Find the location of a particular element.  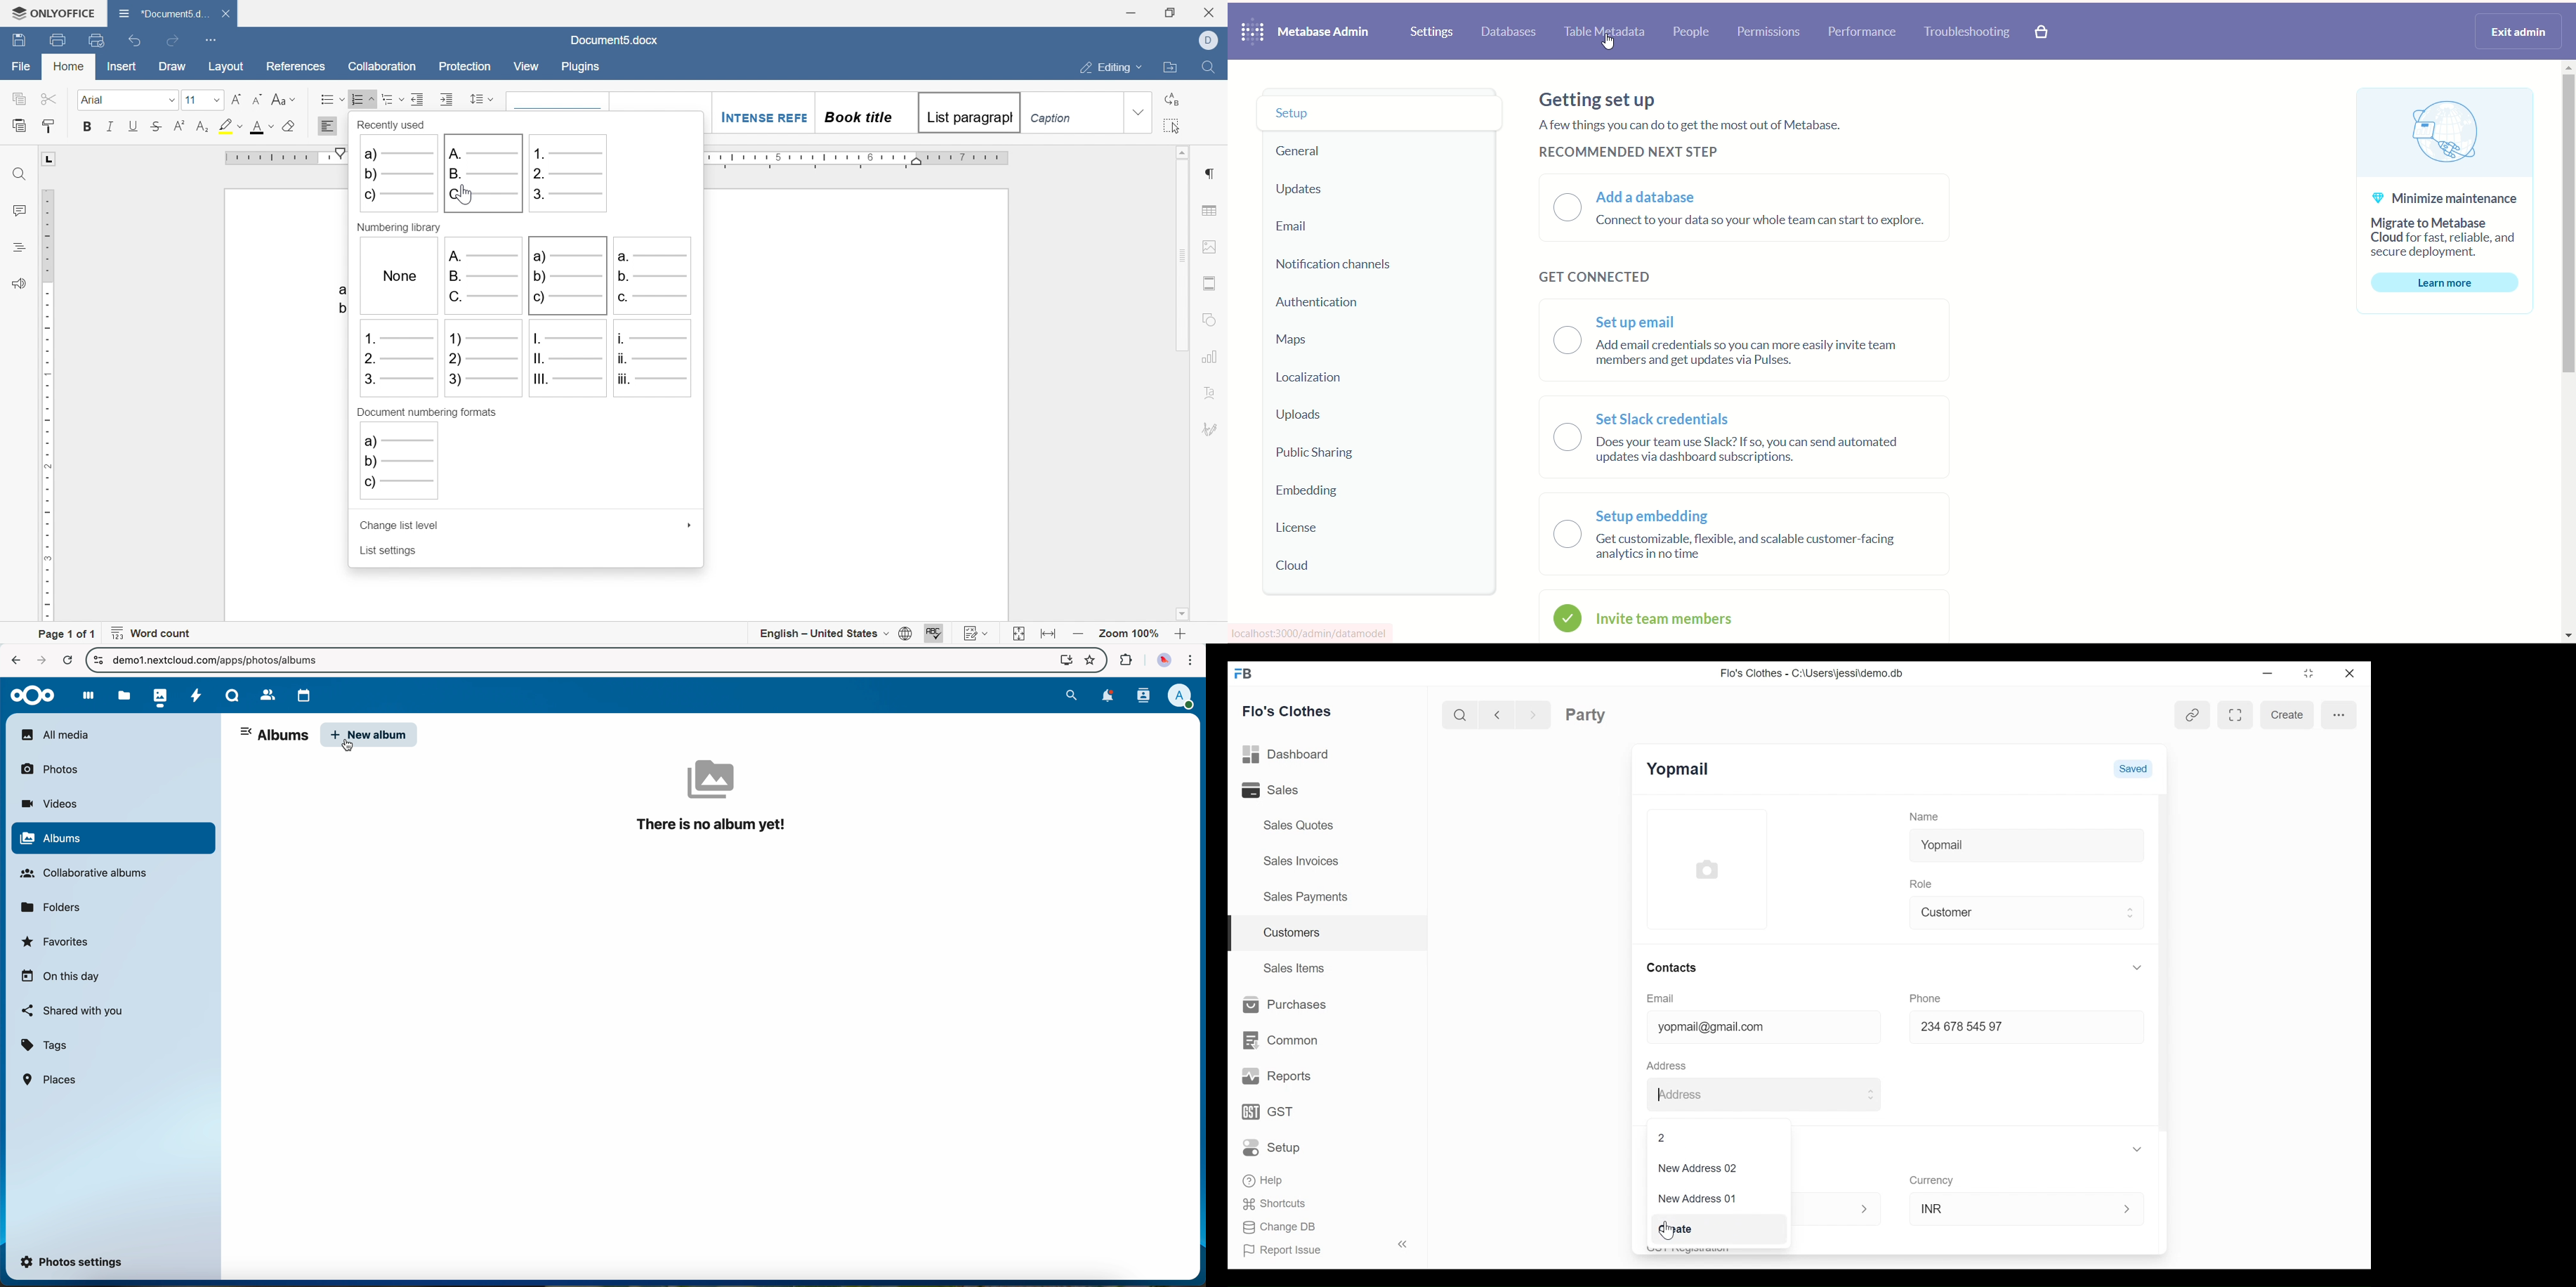

text art is located at coordinates (1210, 393).